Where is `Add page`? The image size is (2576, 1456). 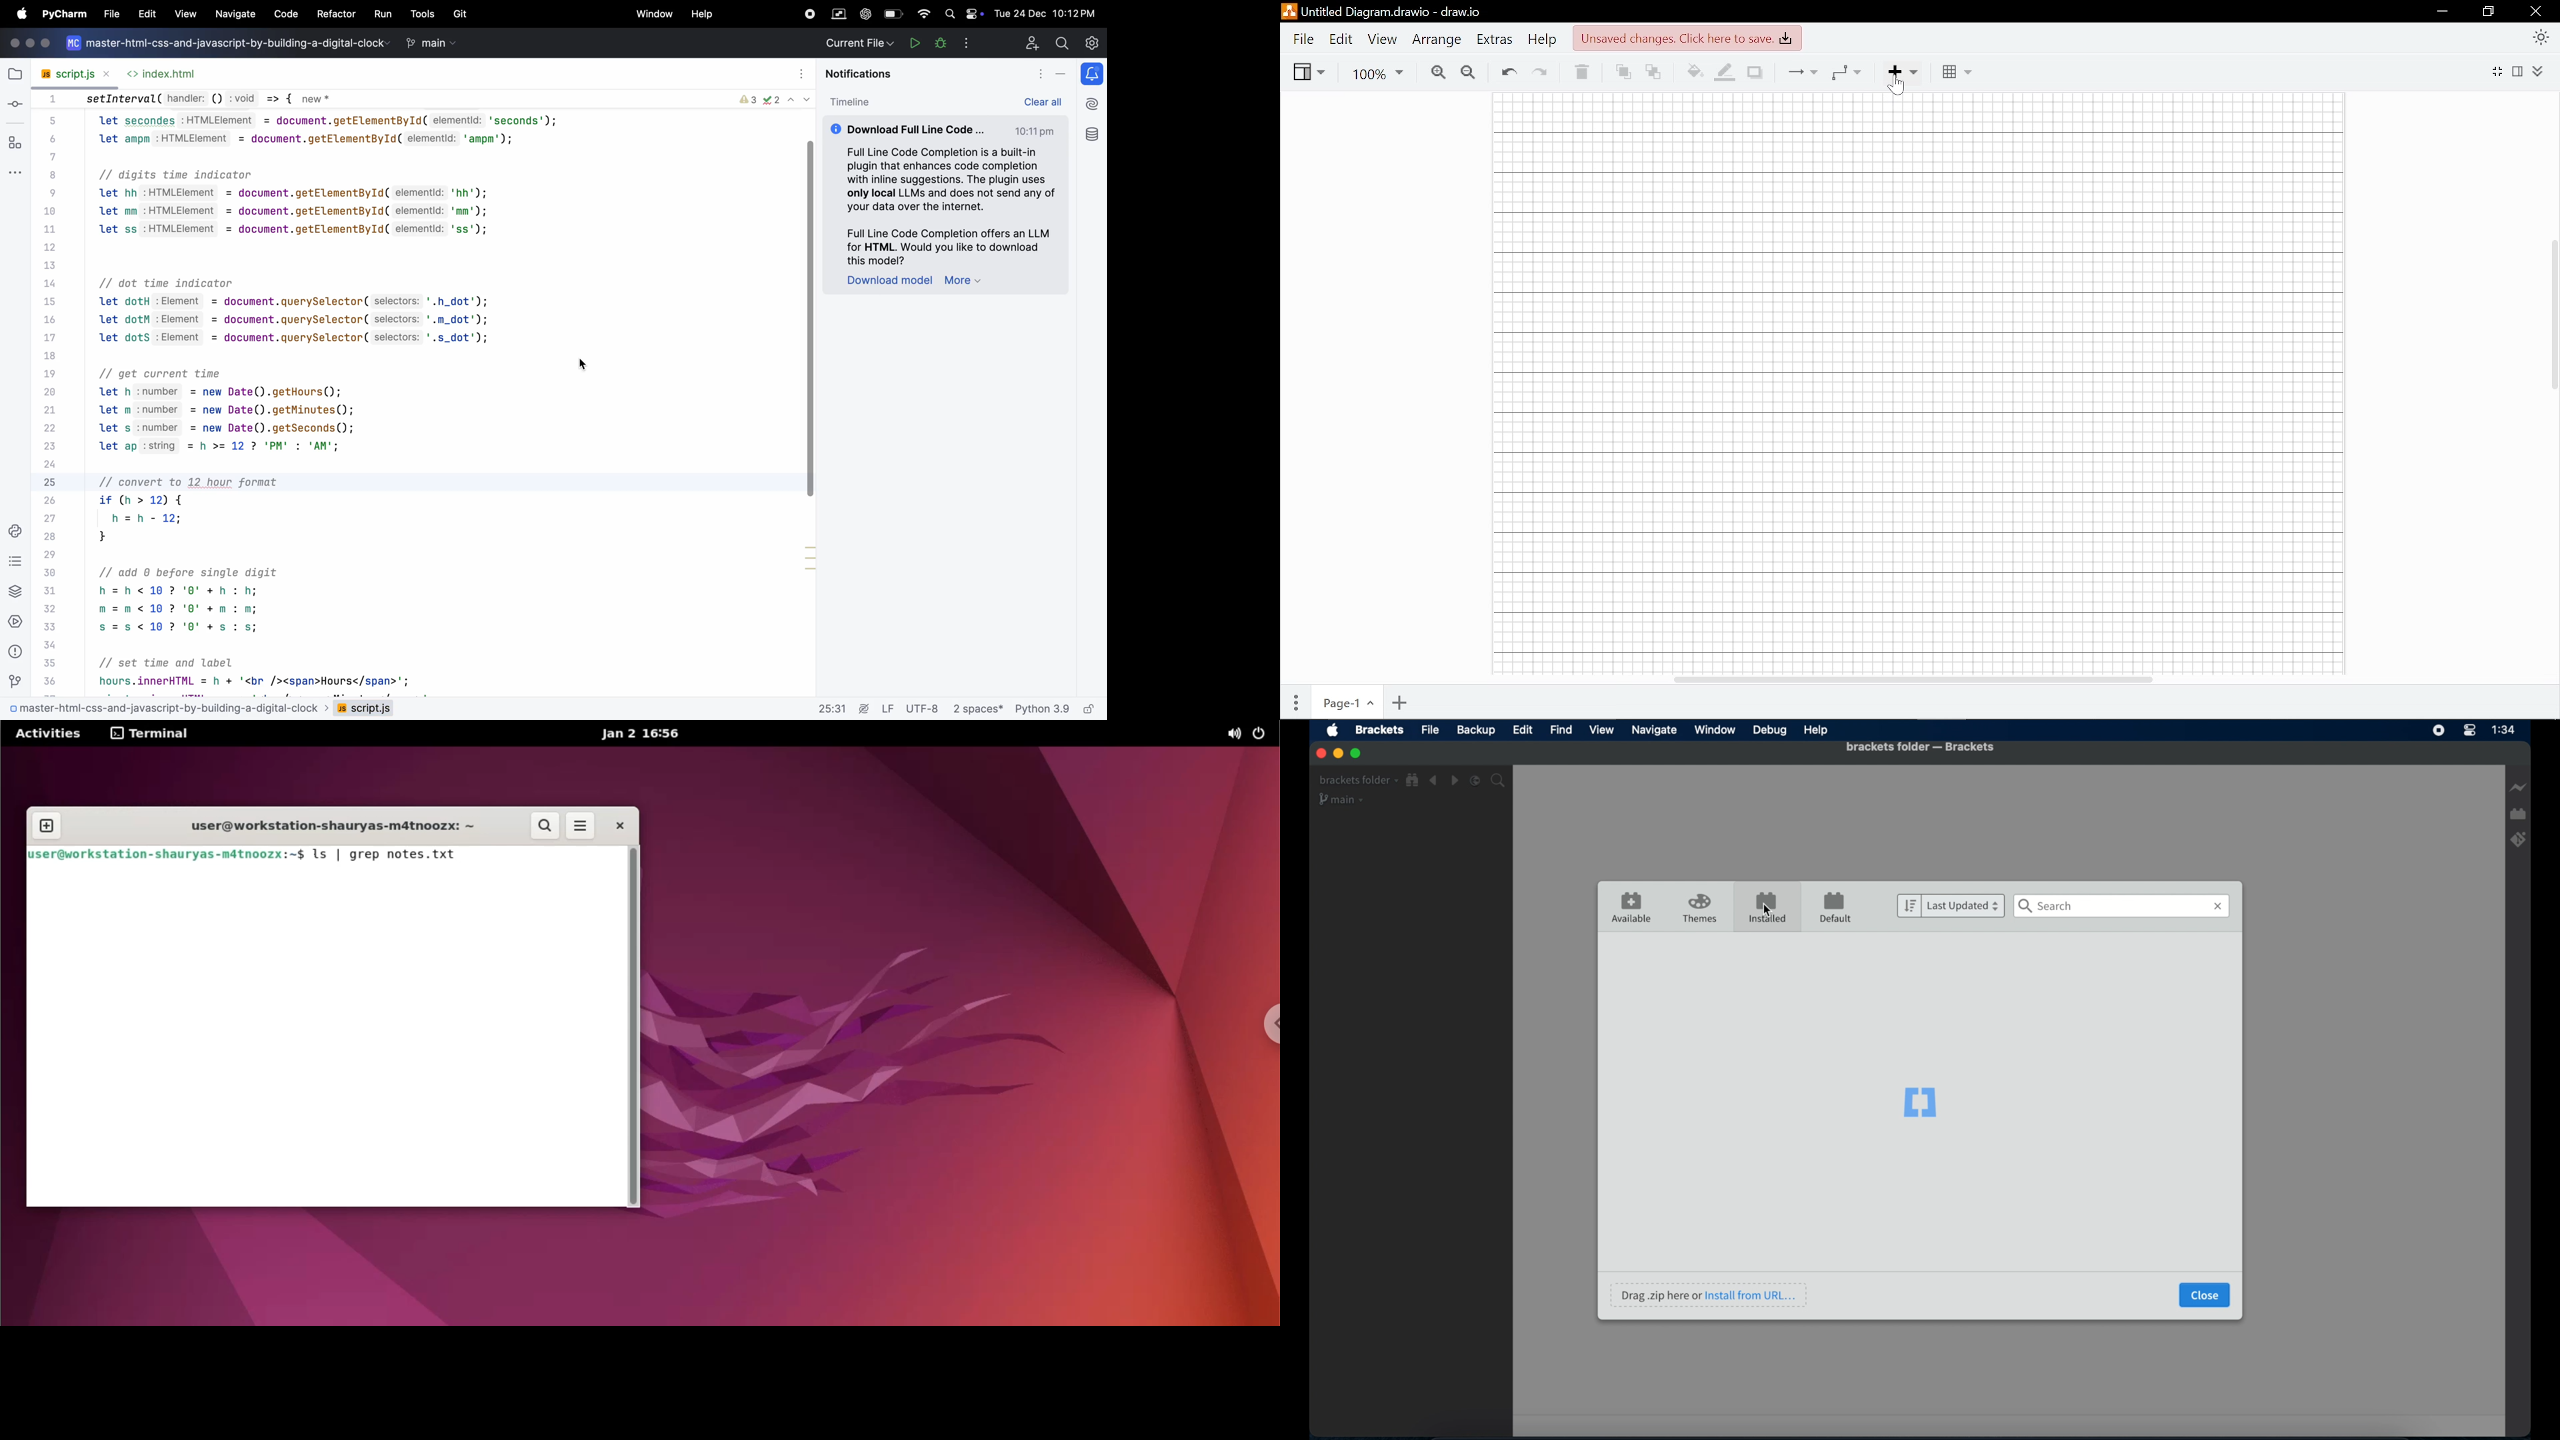 Add page is located at coordinates (1400, 705).